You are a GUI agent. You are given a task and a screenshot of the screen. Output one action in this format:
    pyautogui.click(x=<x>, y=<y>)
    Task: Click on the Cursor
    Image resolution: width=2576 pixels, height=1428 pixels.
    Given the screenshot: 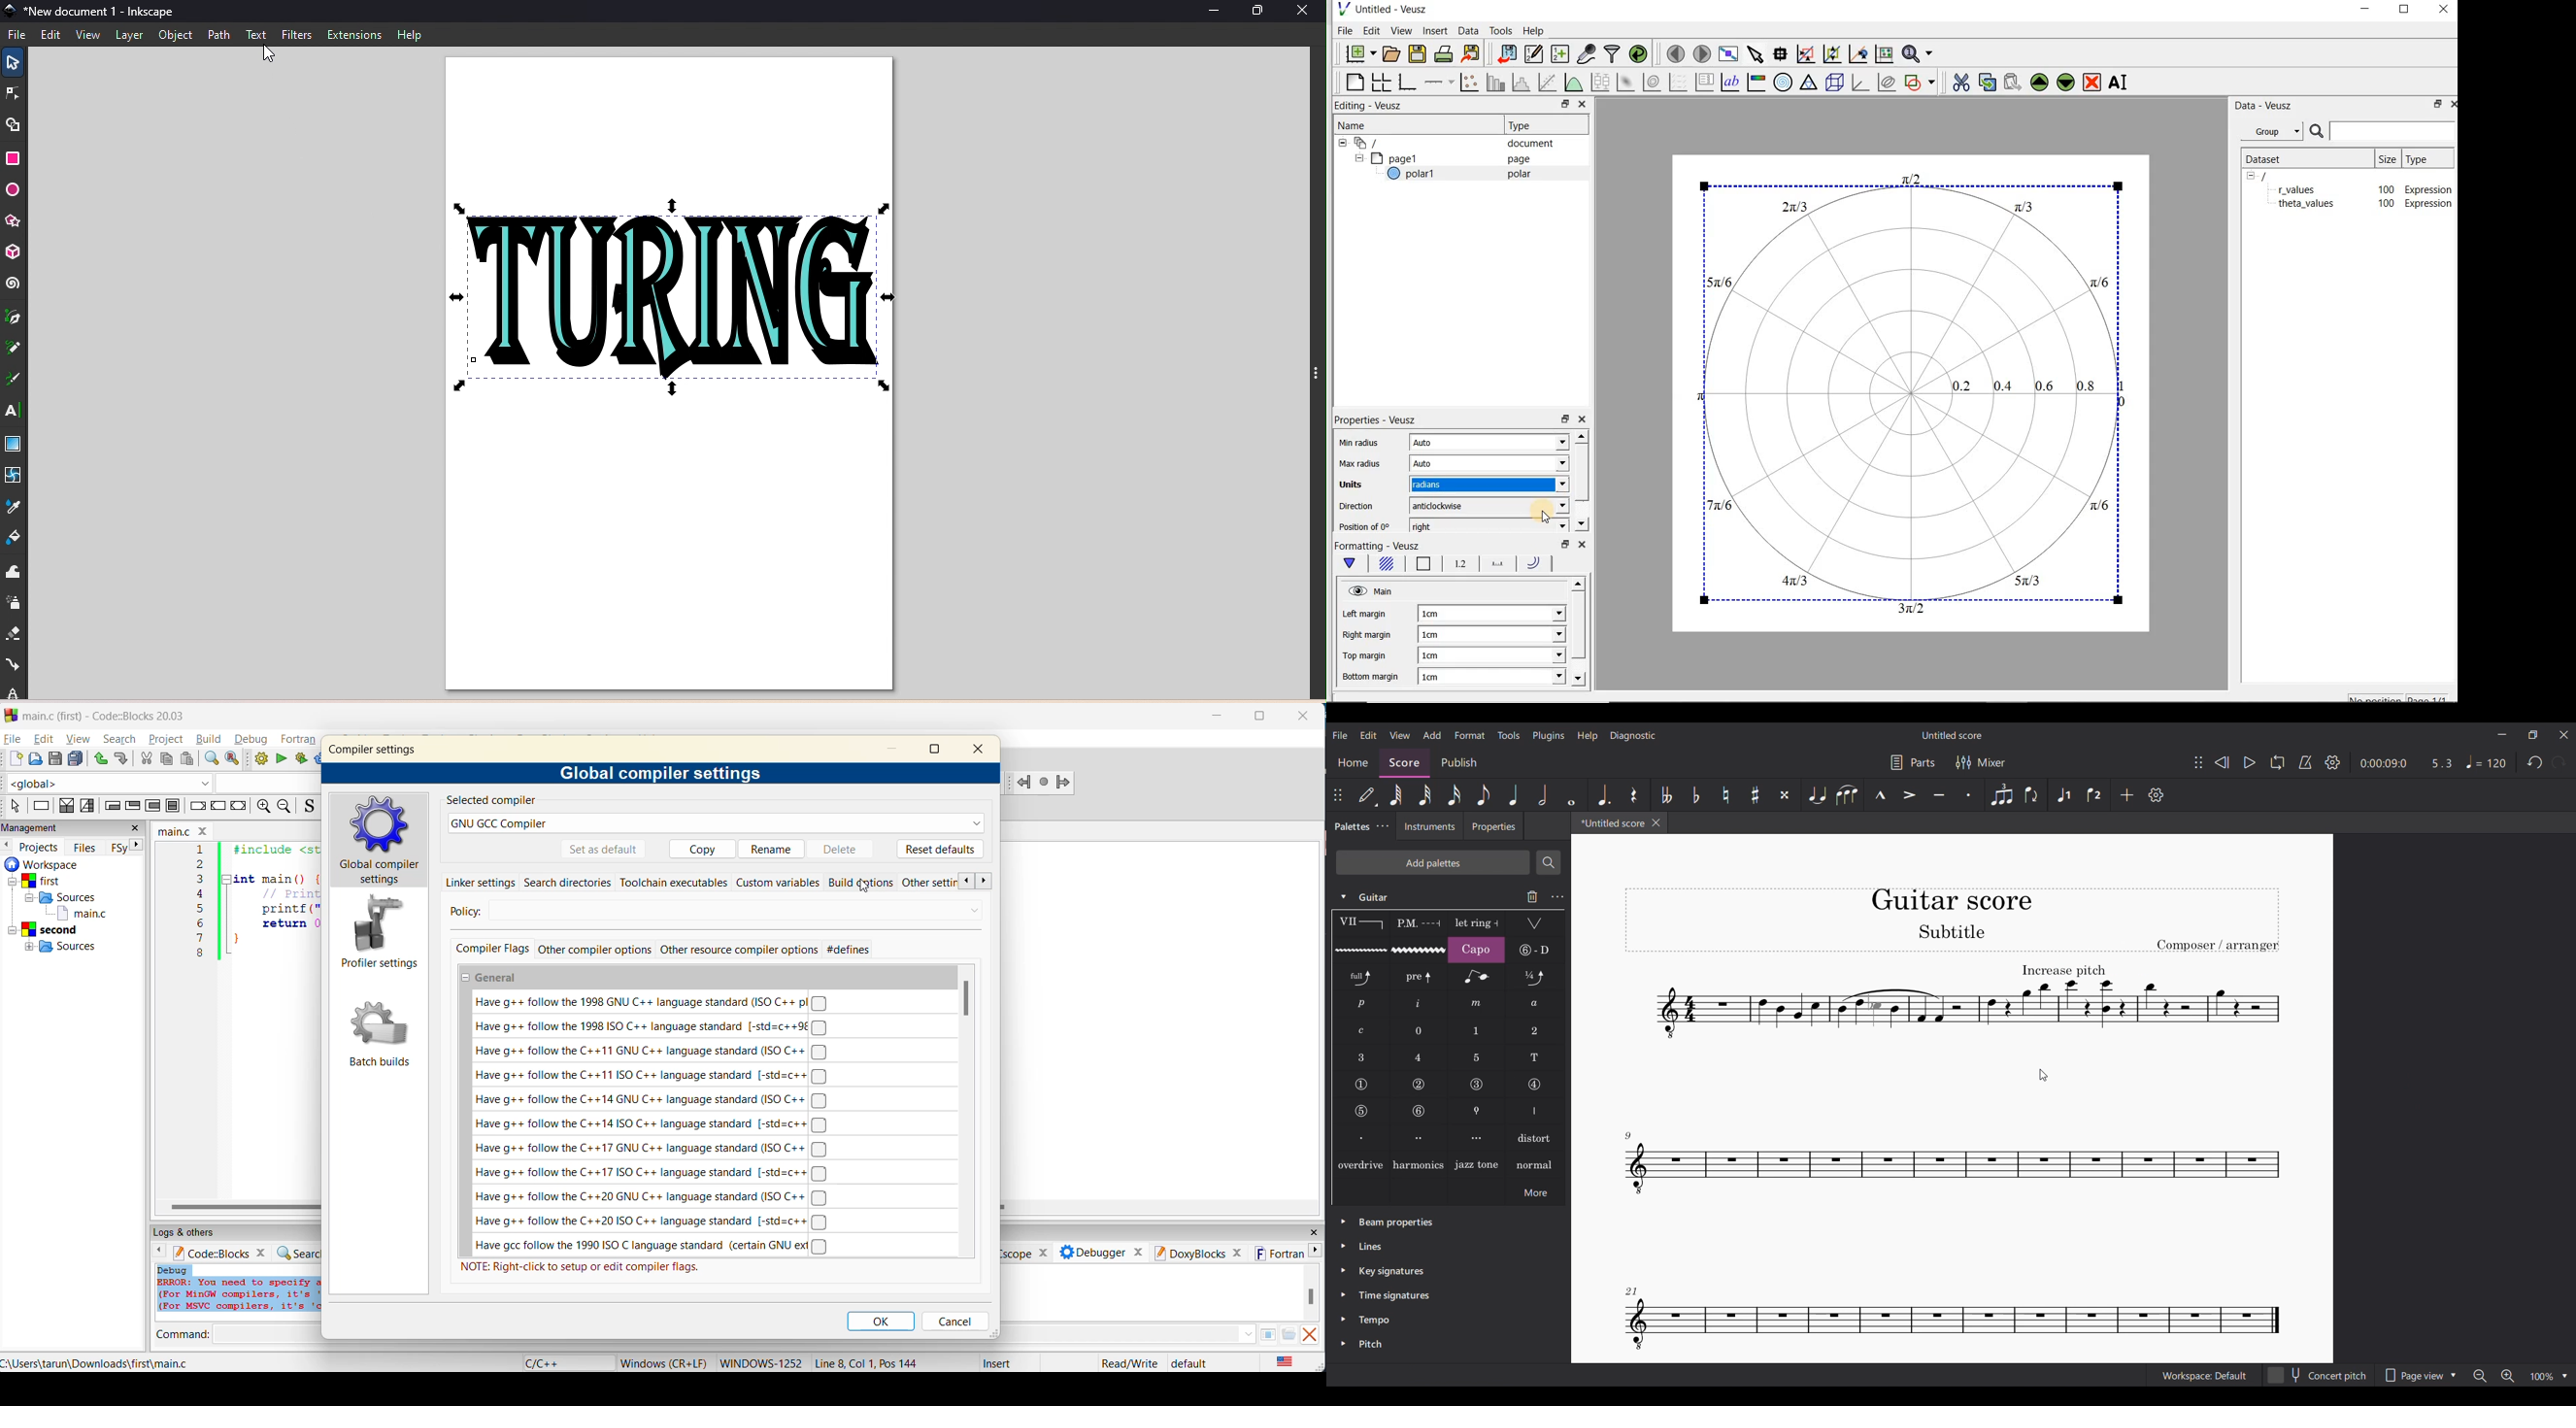 What is the action you would take?
    pyautogui.click(x=270, y=57)
    